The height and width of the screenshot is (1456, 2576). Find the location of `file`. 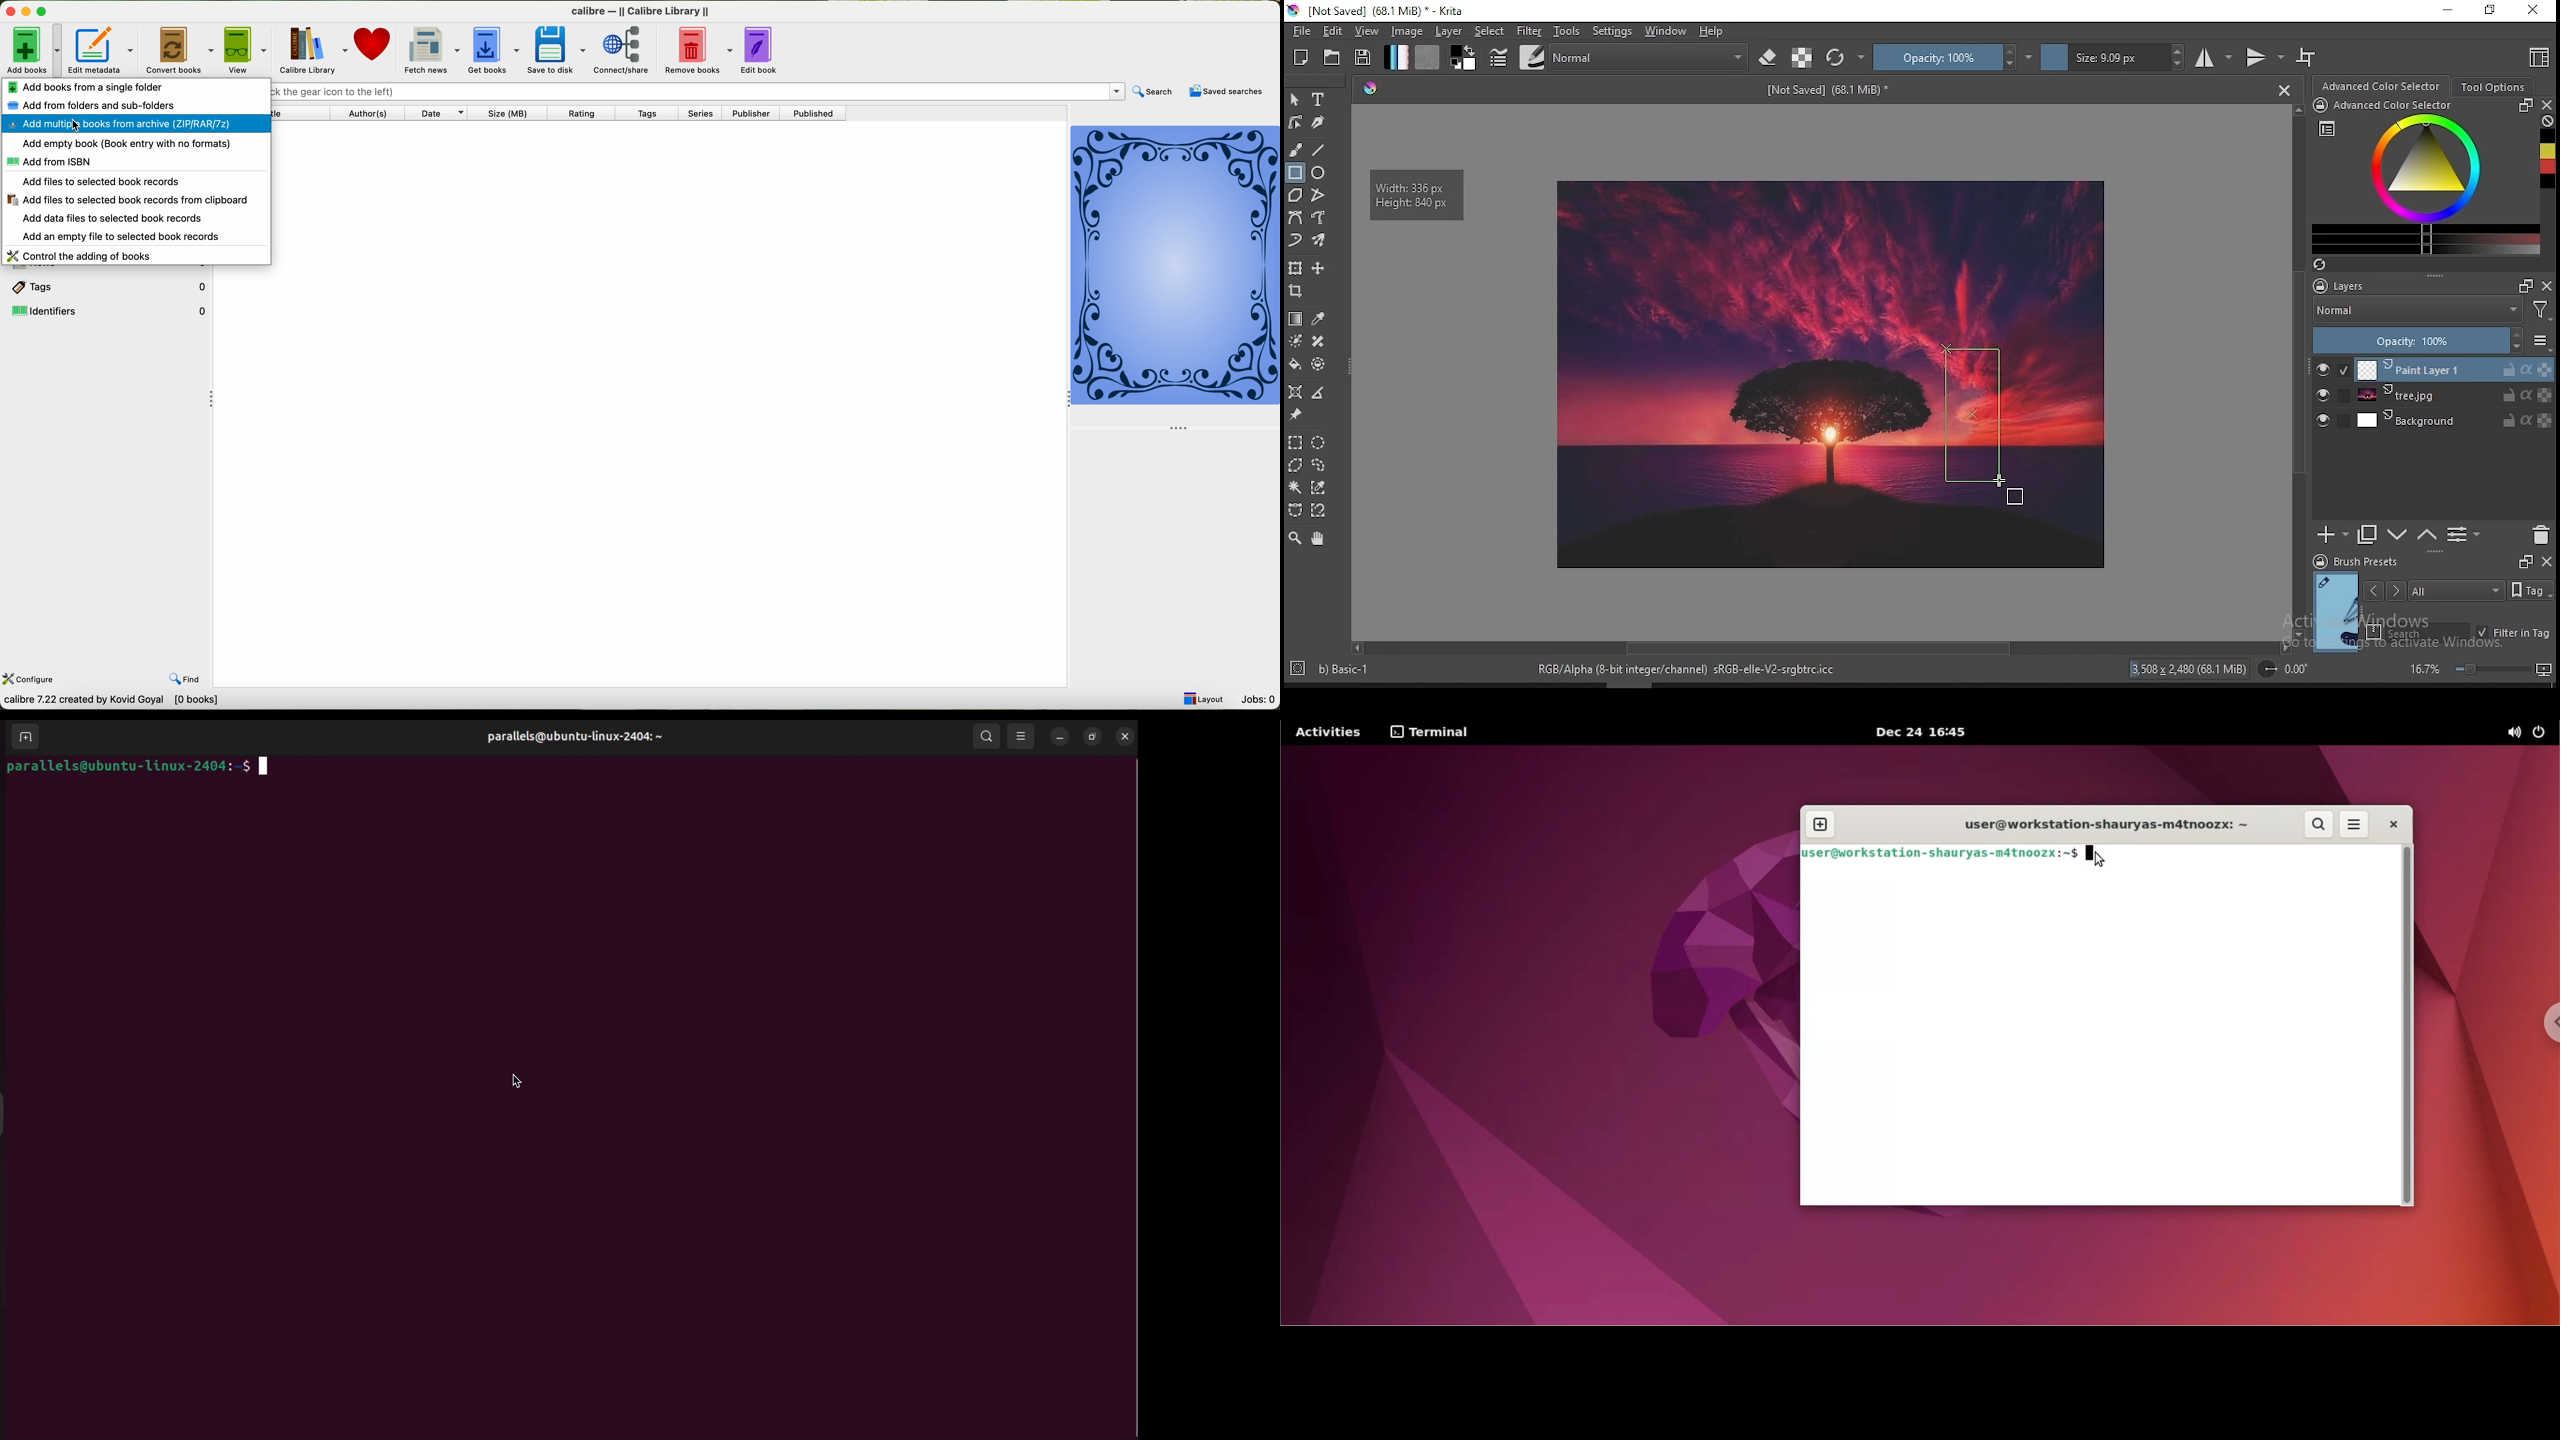

file is located at coordinates (1299, 32).